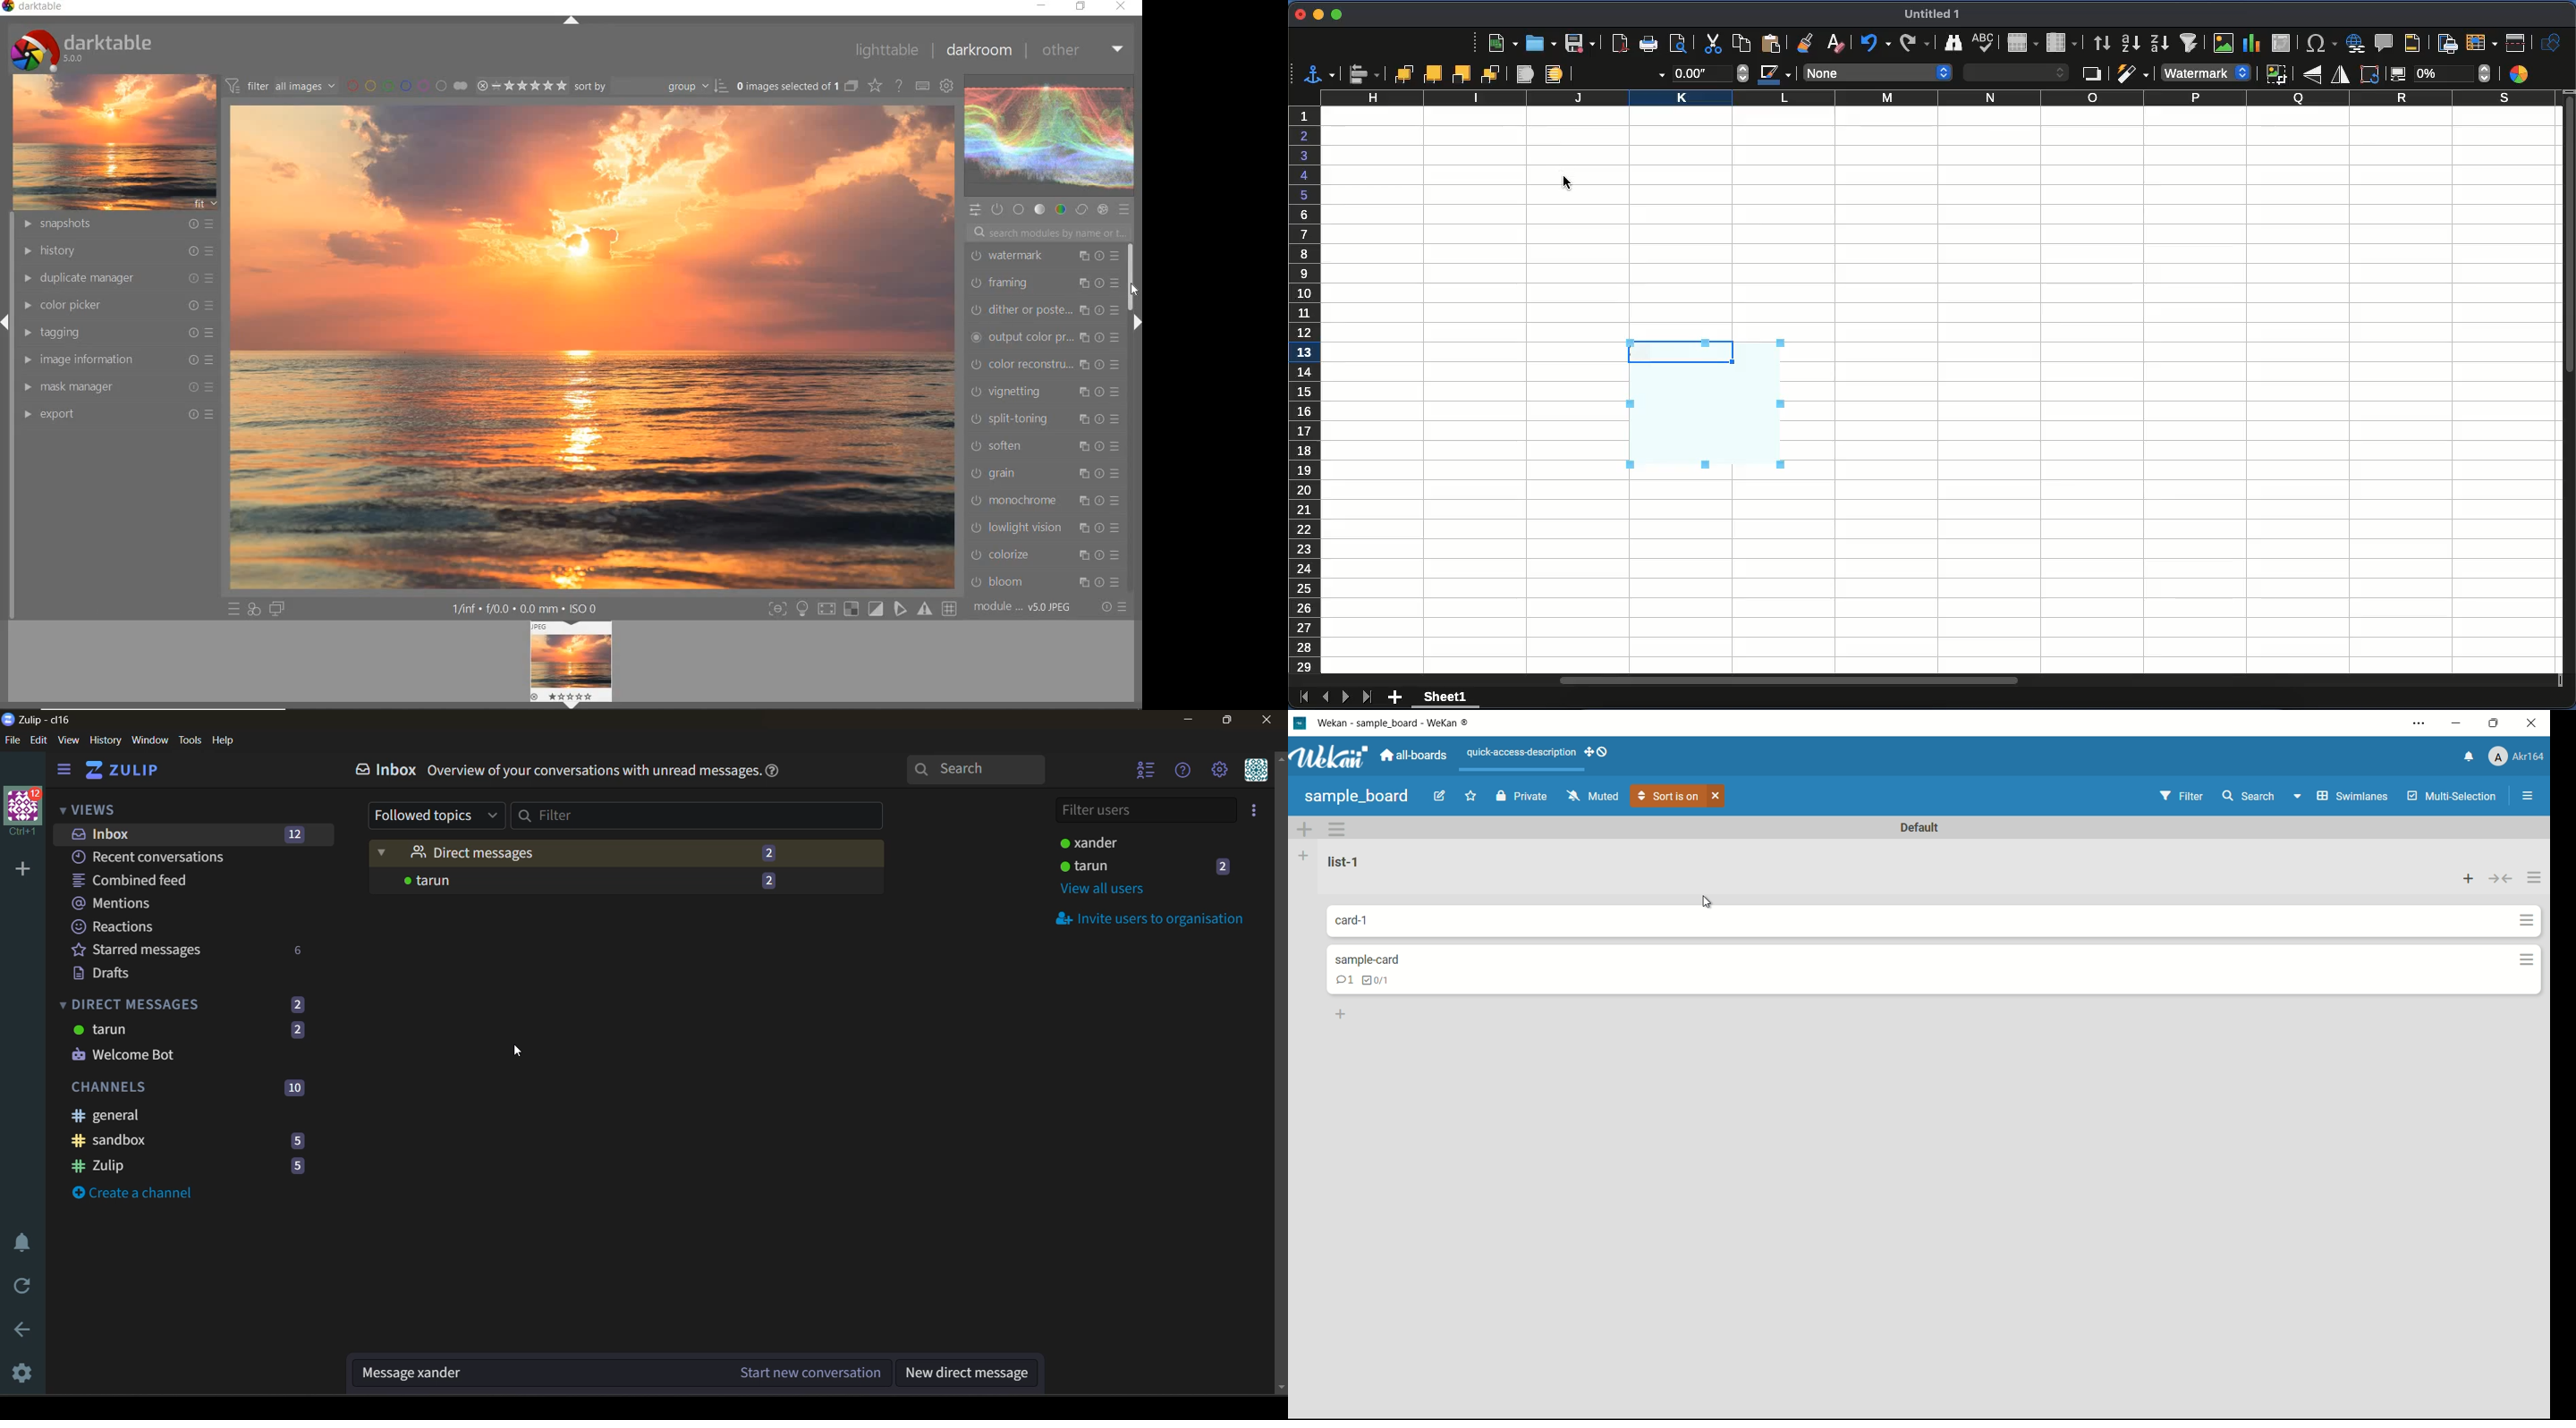 This screenshot has width=2576, height=1428. What do you see at coordinates (2418, 42) in the screenshot?
I see `headers and footers` at bounding box center [2418, 42].